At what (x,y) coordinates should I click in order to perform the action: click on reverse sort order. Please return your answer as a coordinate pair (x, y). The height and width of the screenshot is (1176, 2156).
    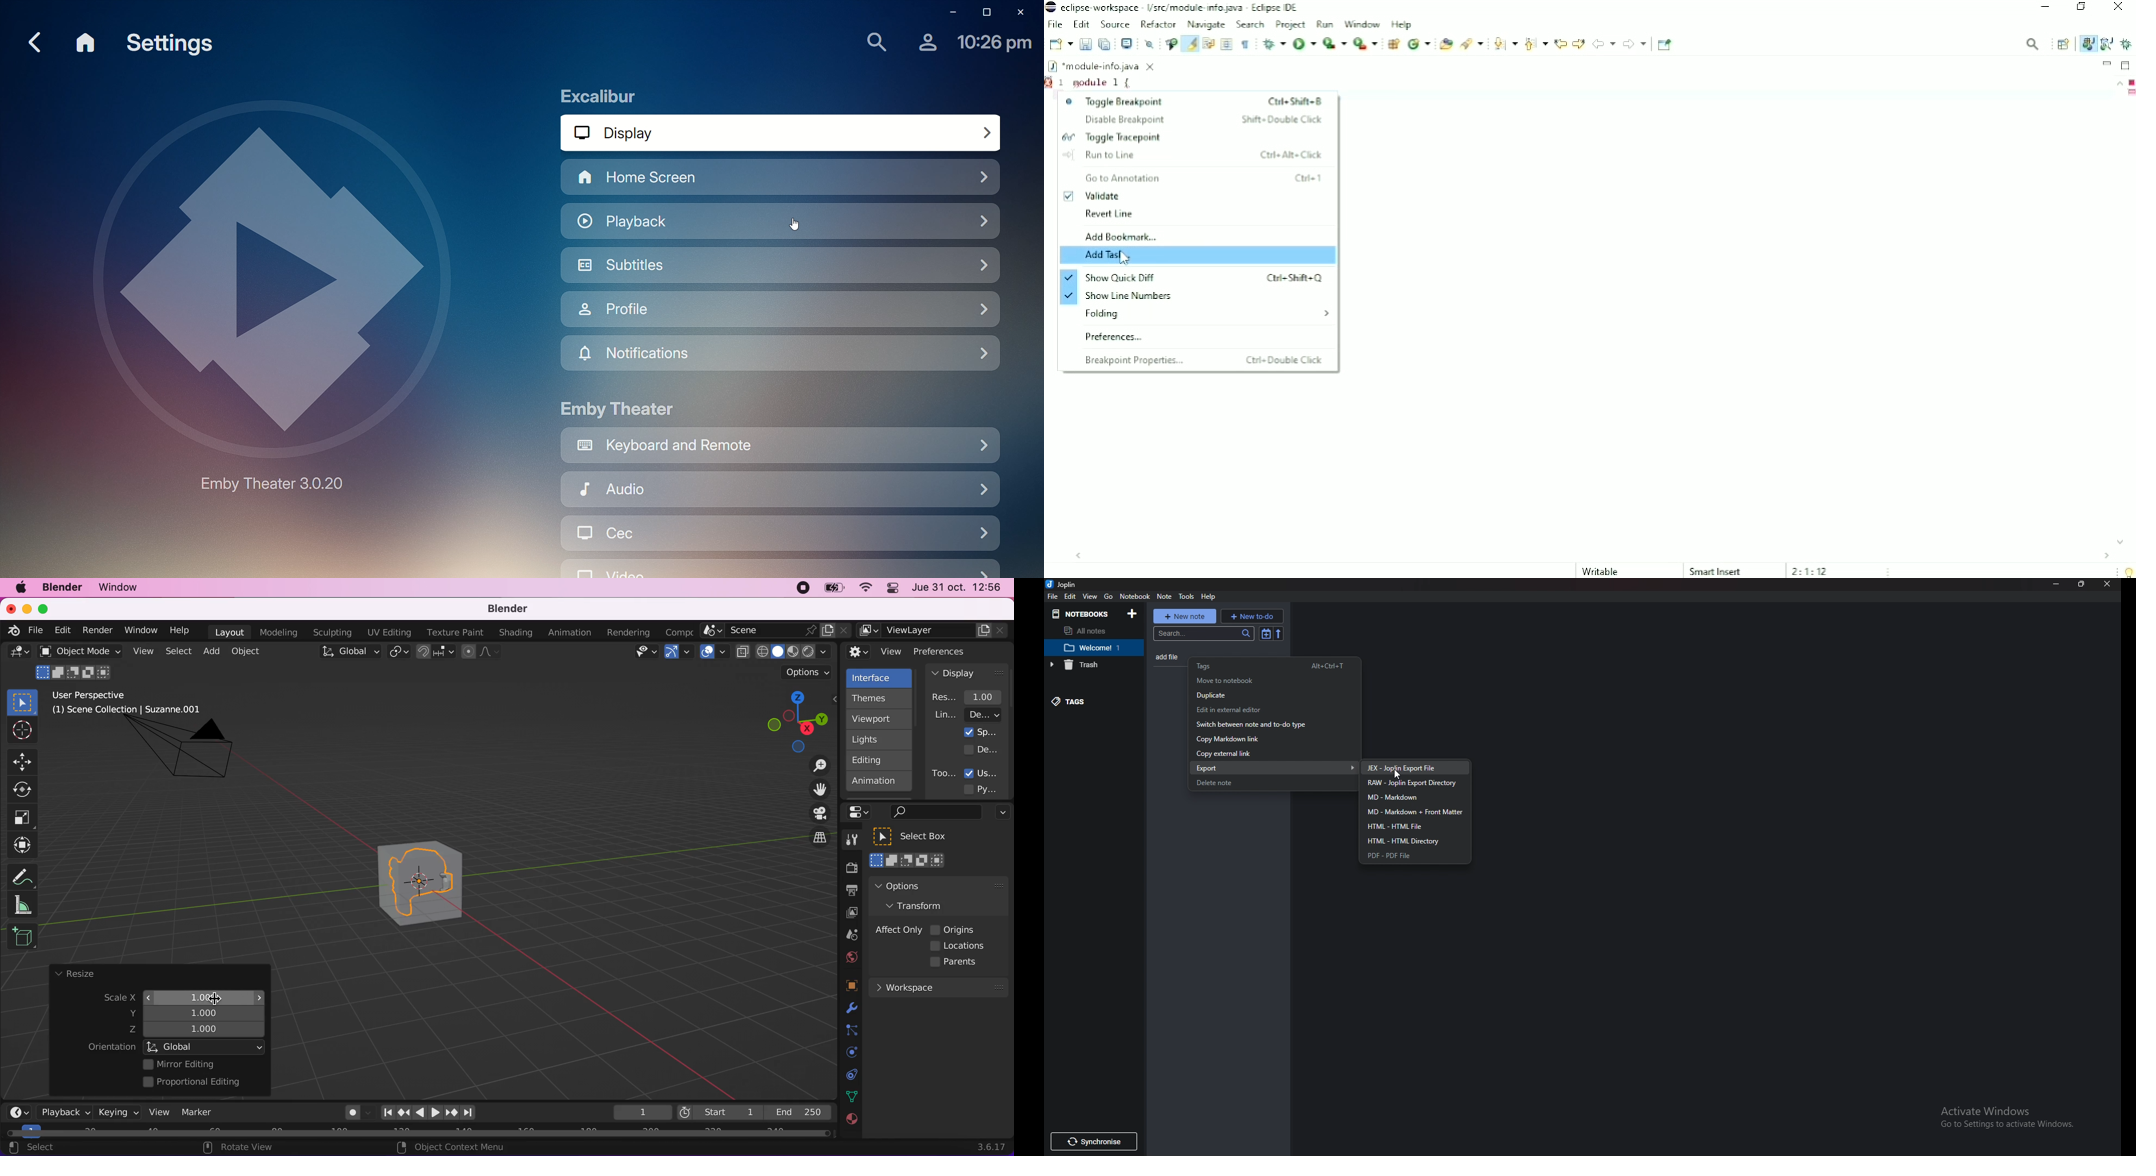
    Looking at the image, I should click on (1280, 633).